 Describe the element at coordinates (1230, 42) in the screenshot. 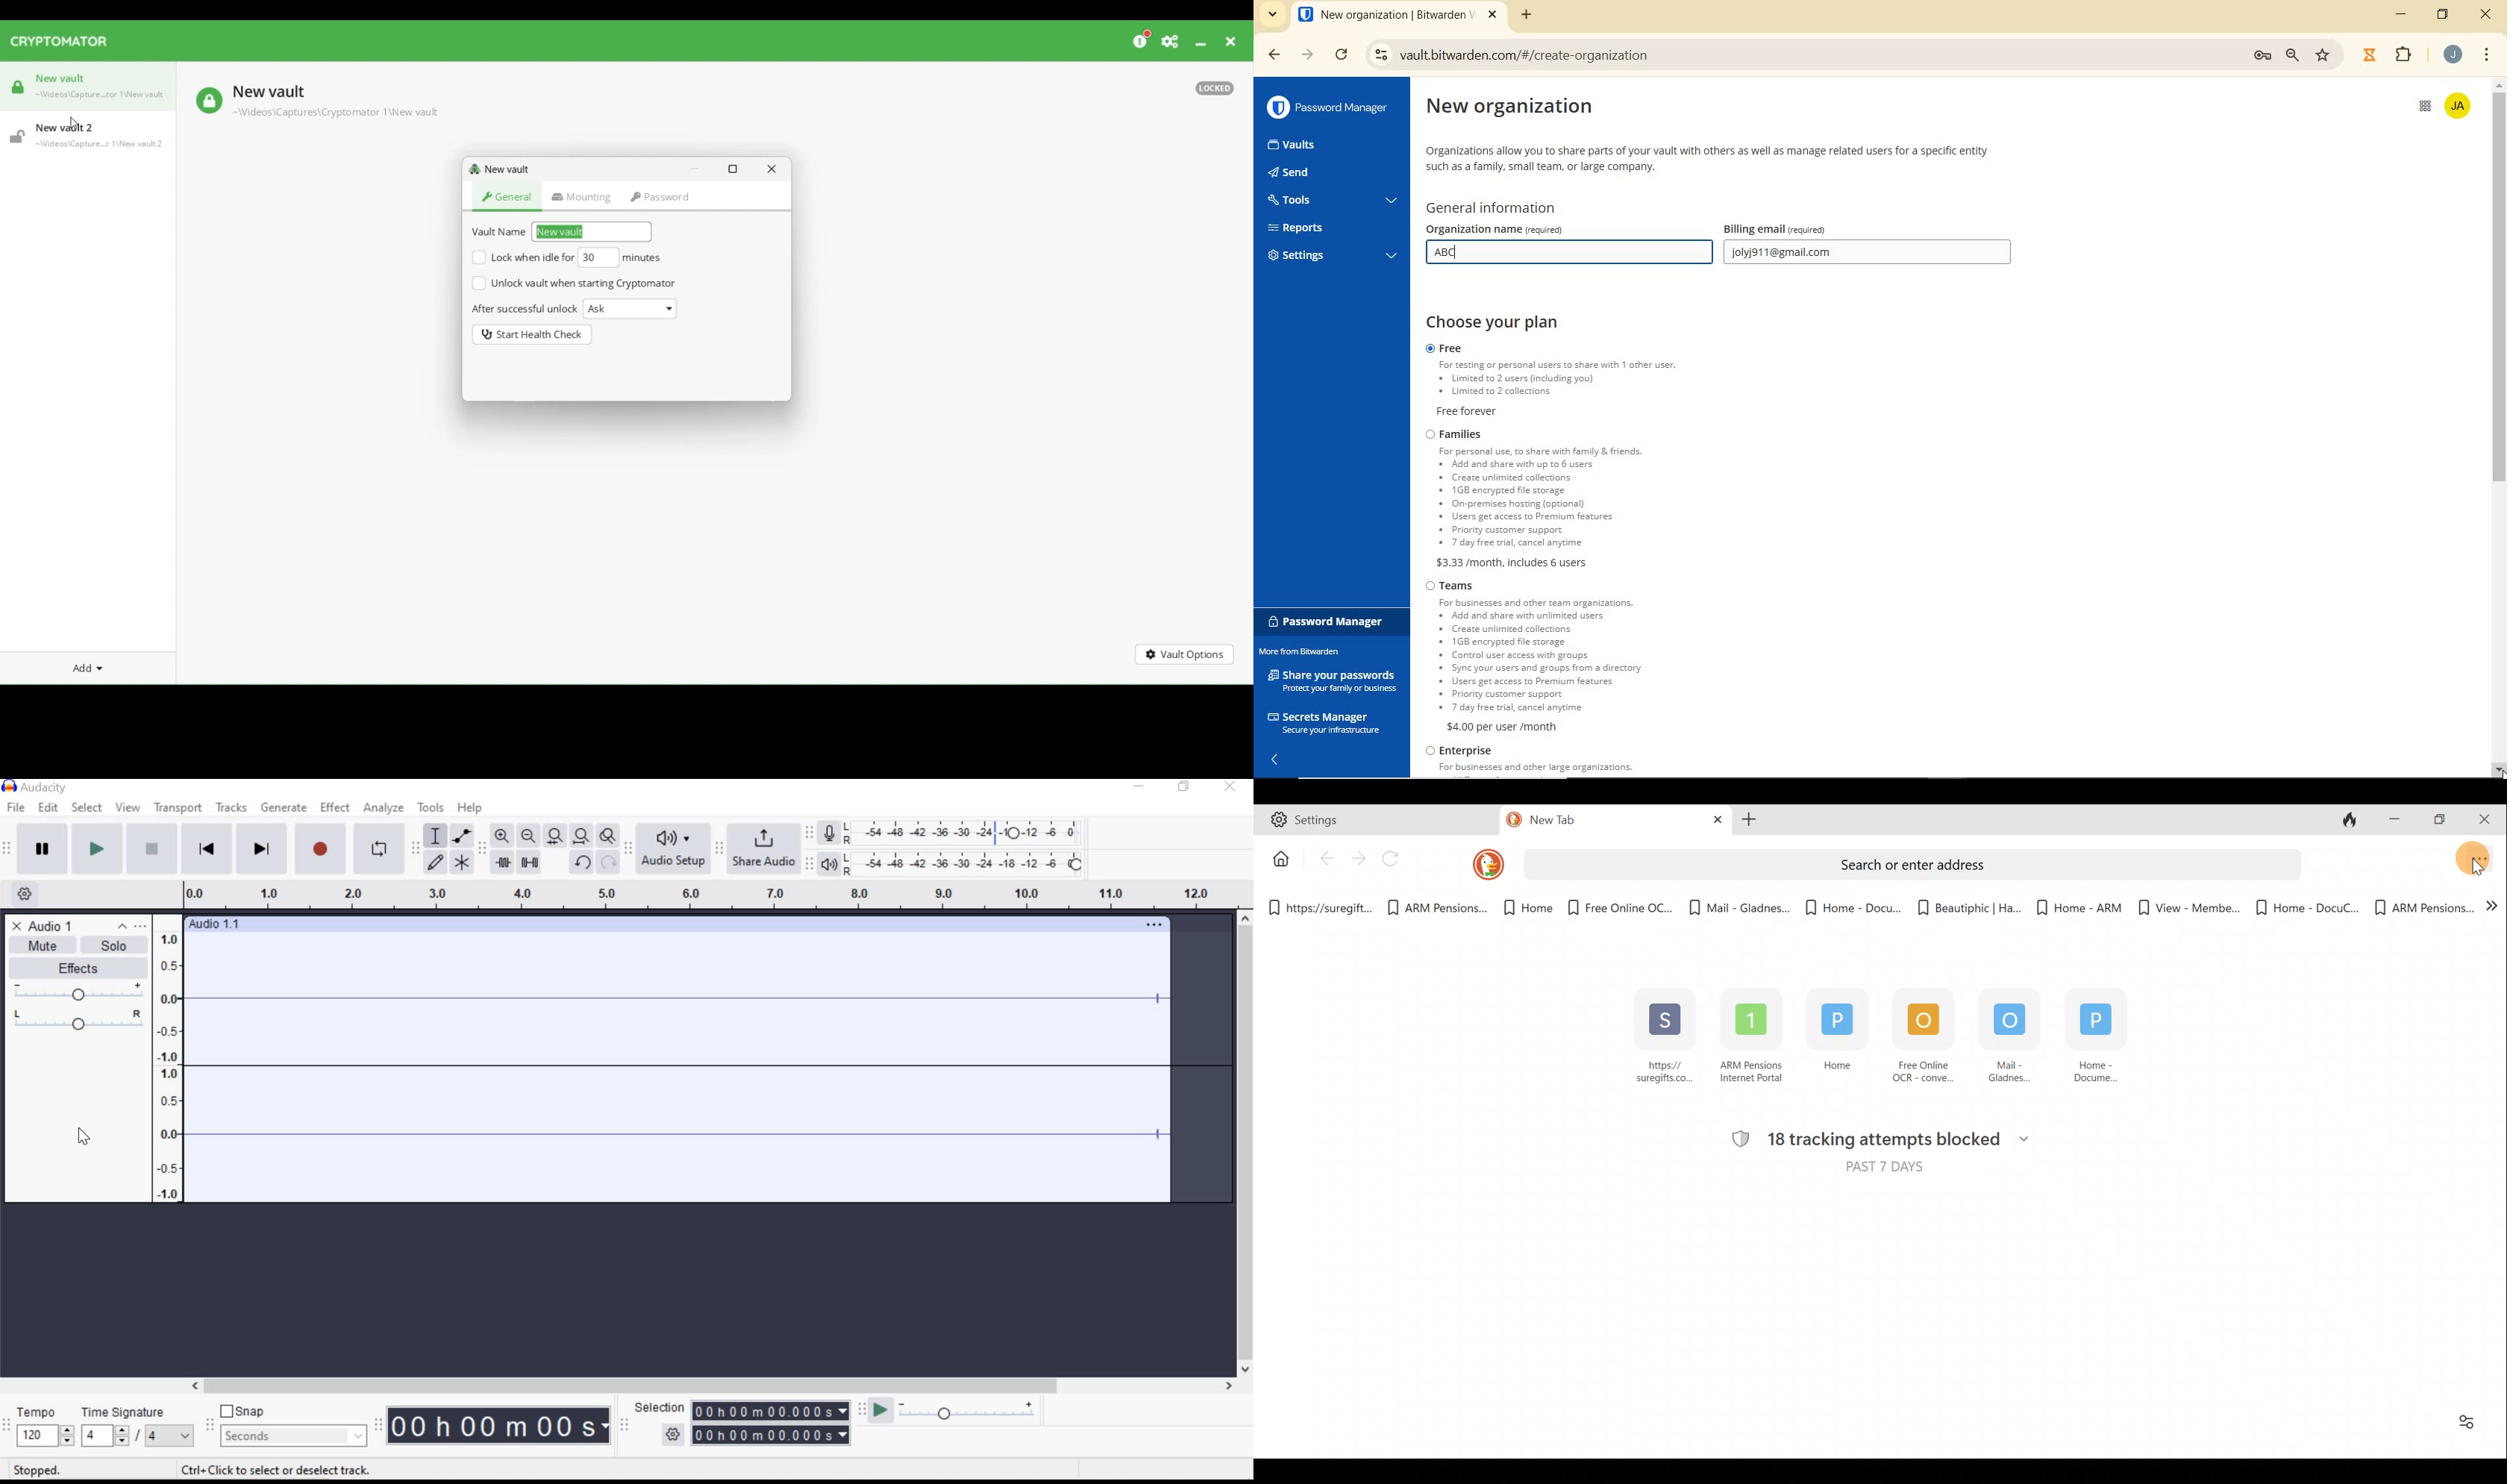

I see `Close interface` at that location.